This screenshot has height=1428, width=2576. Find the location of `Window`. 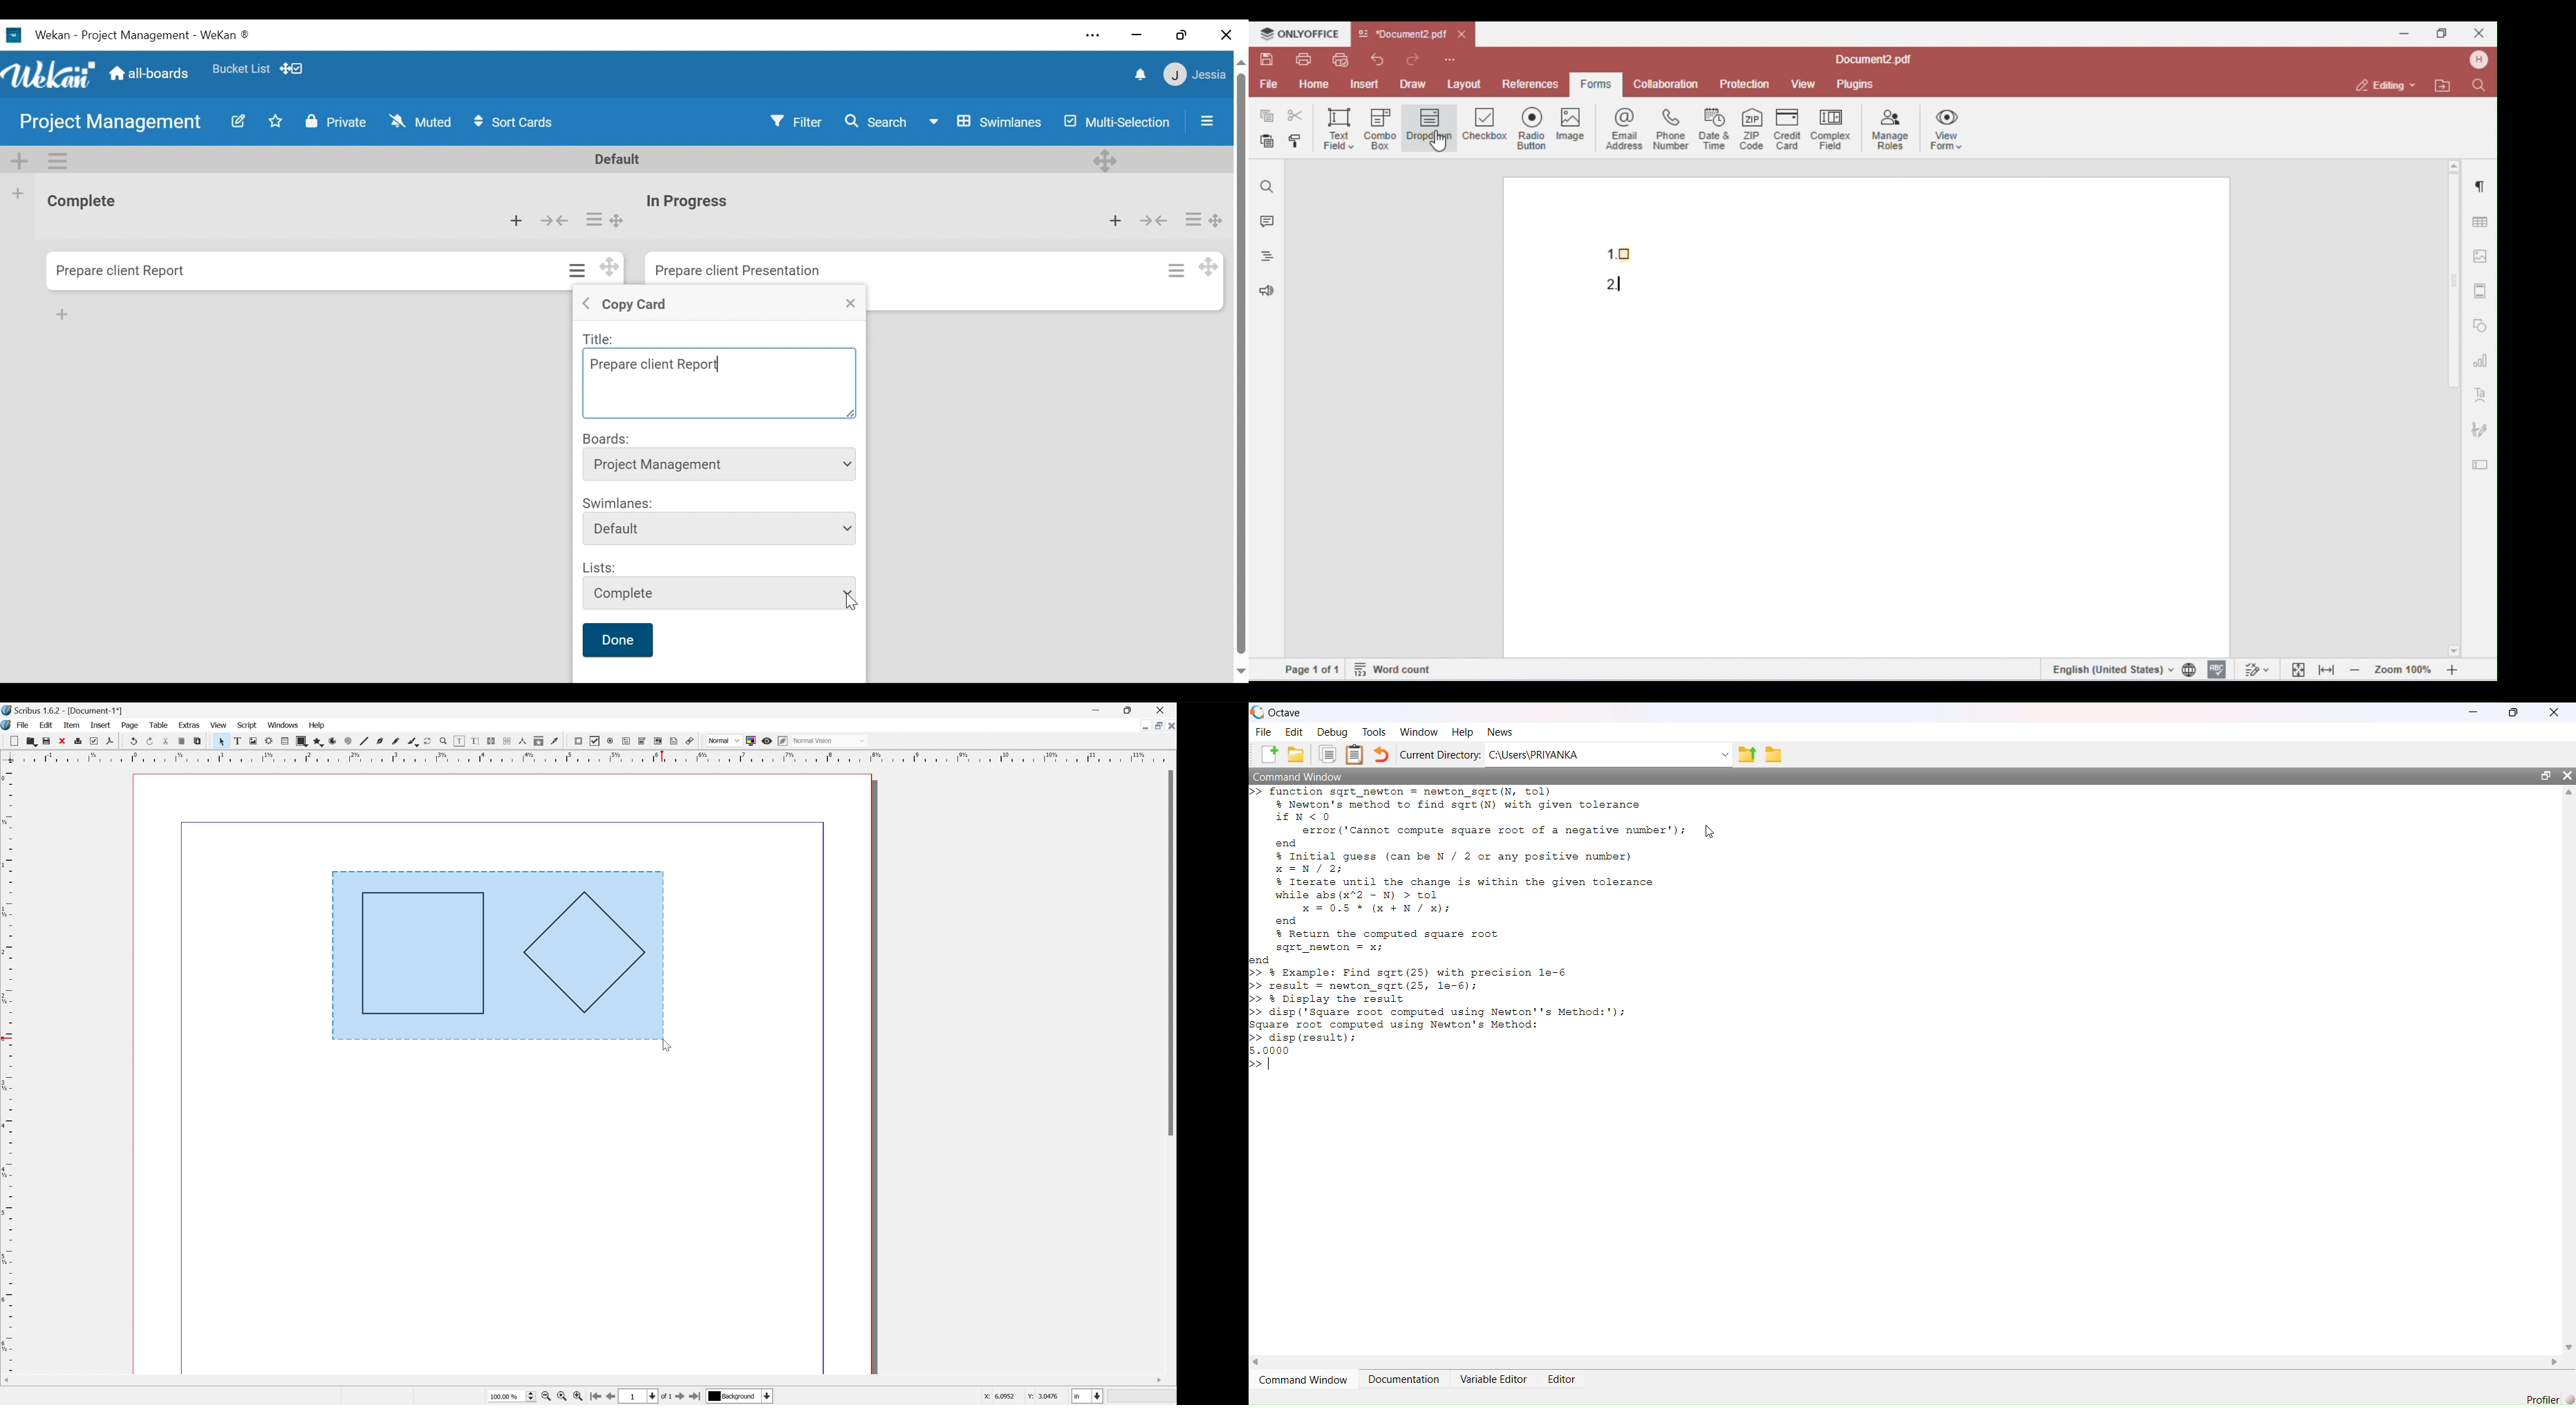

Window is located at coordinates (1419, 731).